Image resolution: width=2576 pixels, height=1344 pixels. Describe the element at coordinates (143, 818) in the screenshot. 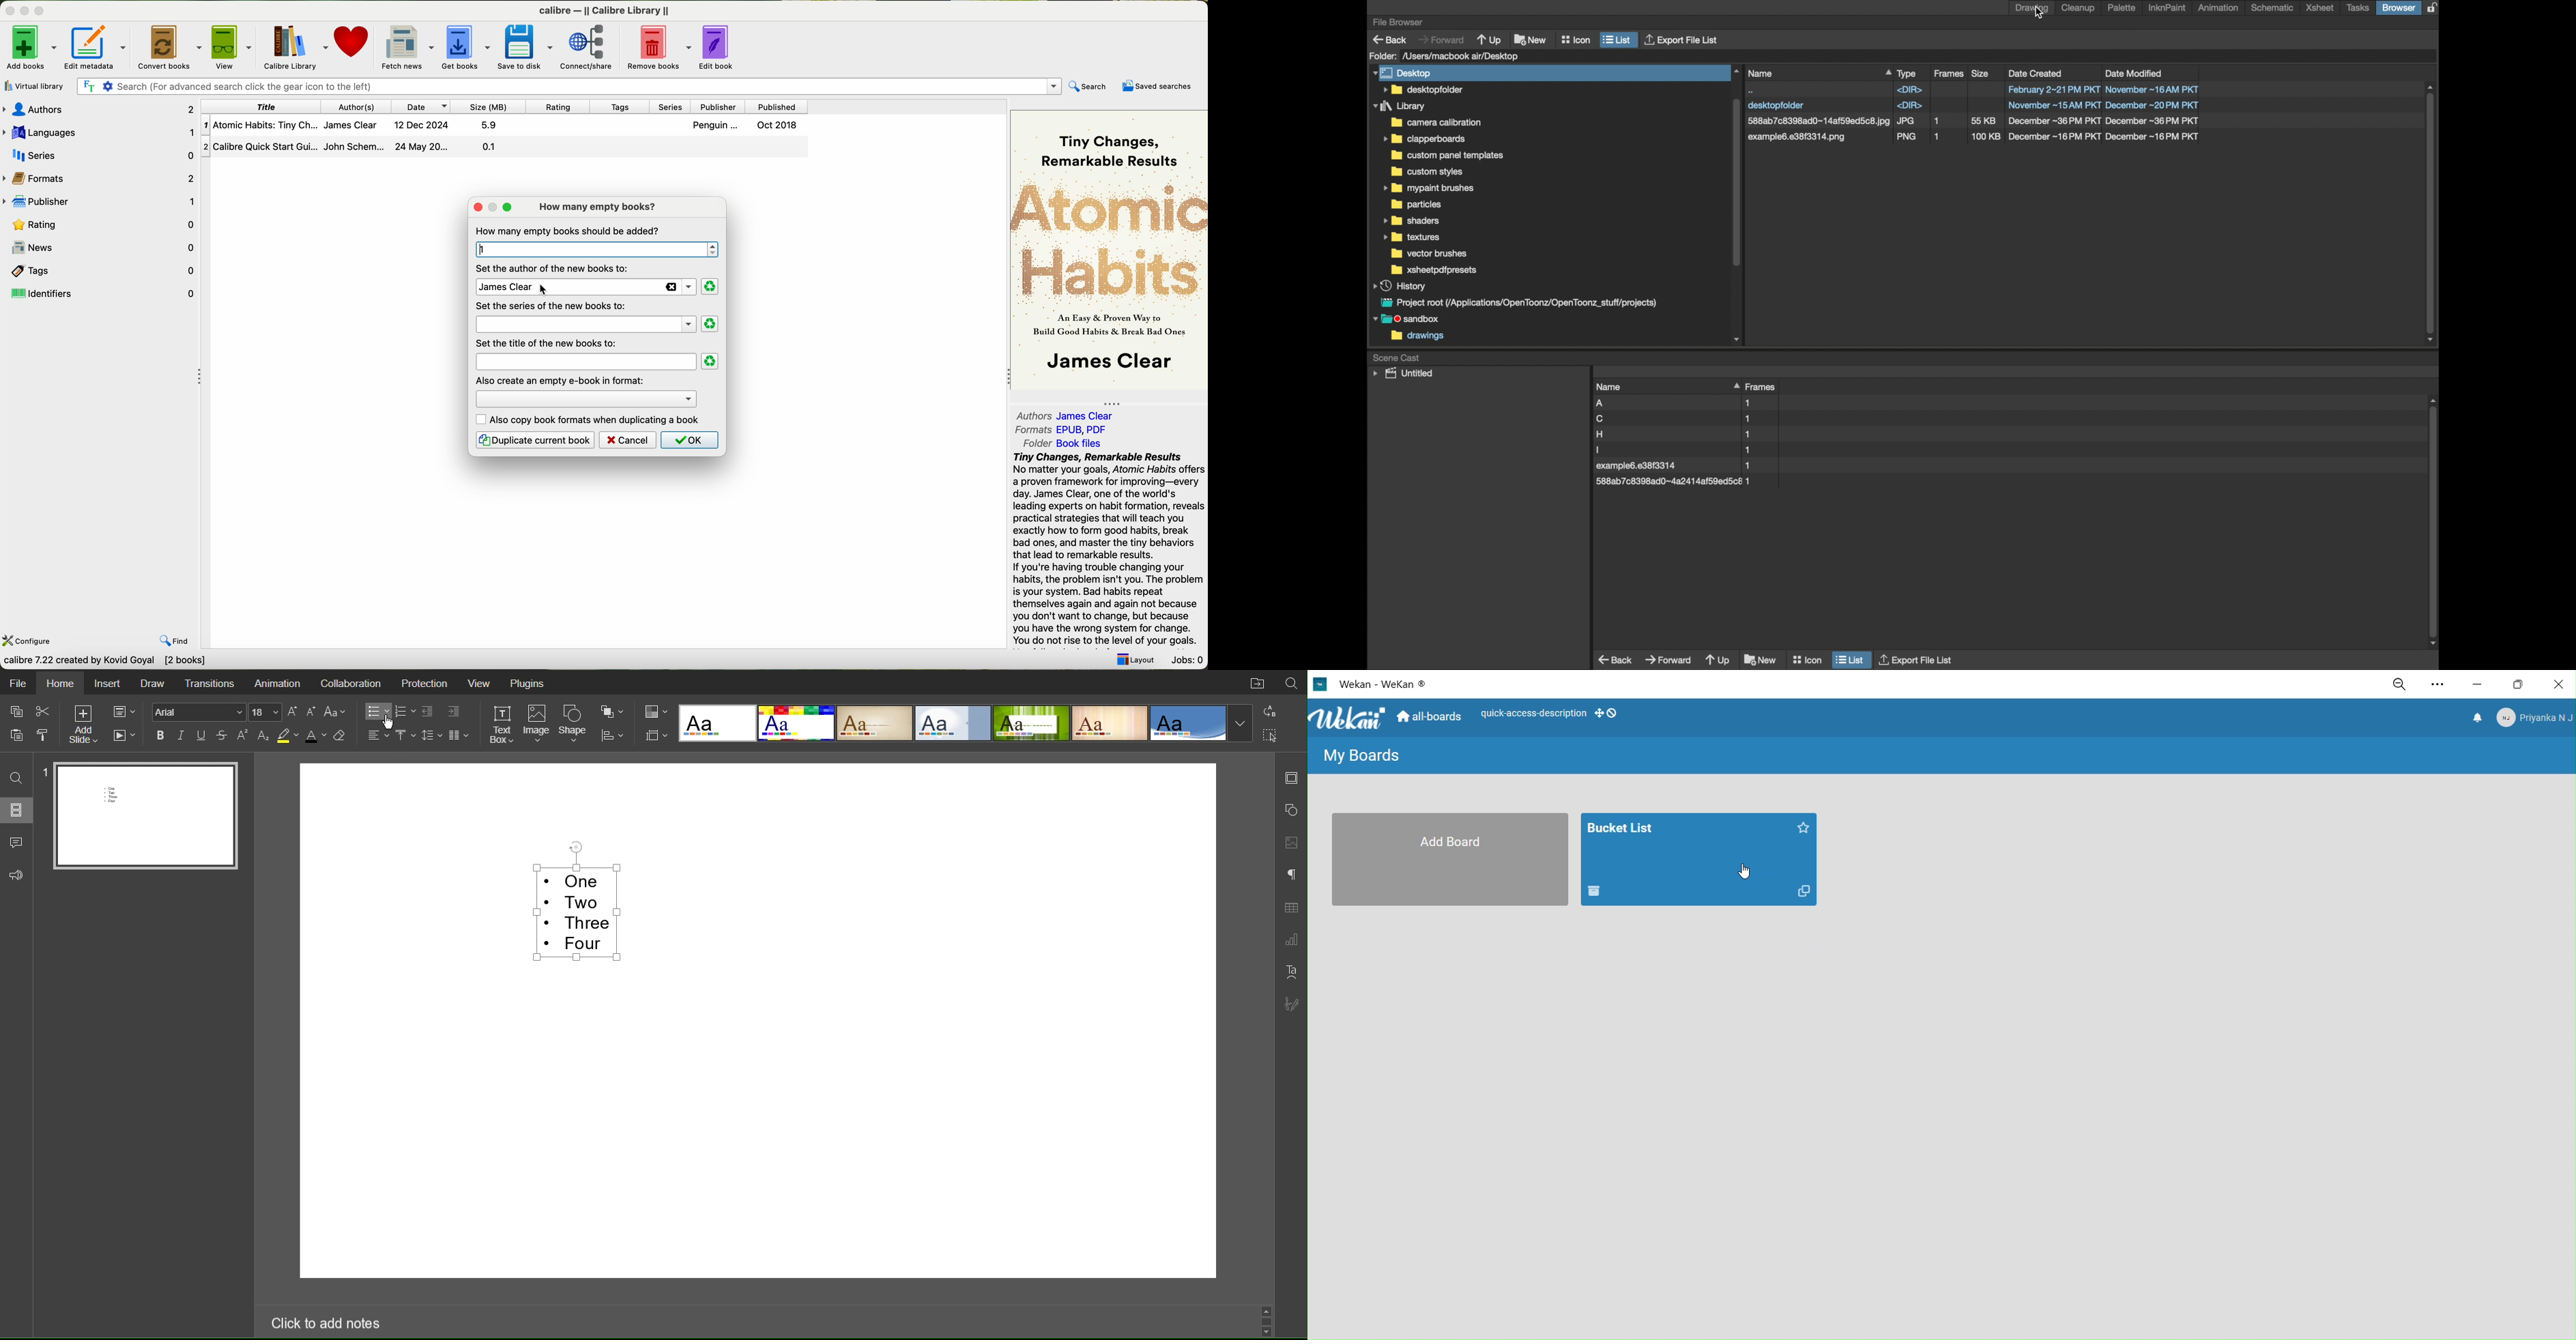

I see `Slide 1` at that location.